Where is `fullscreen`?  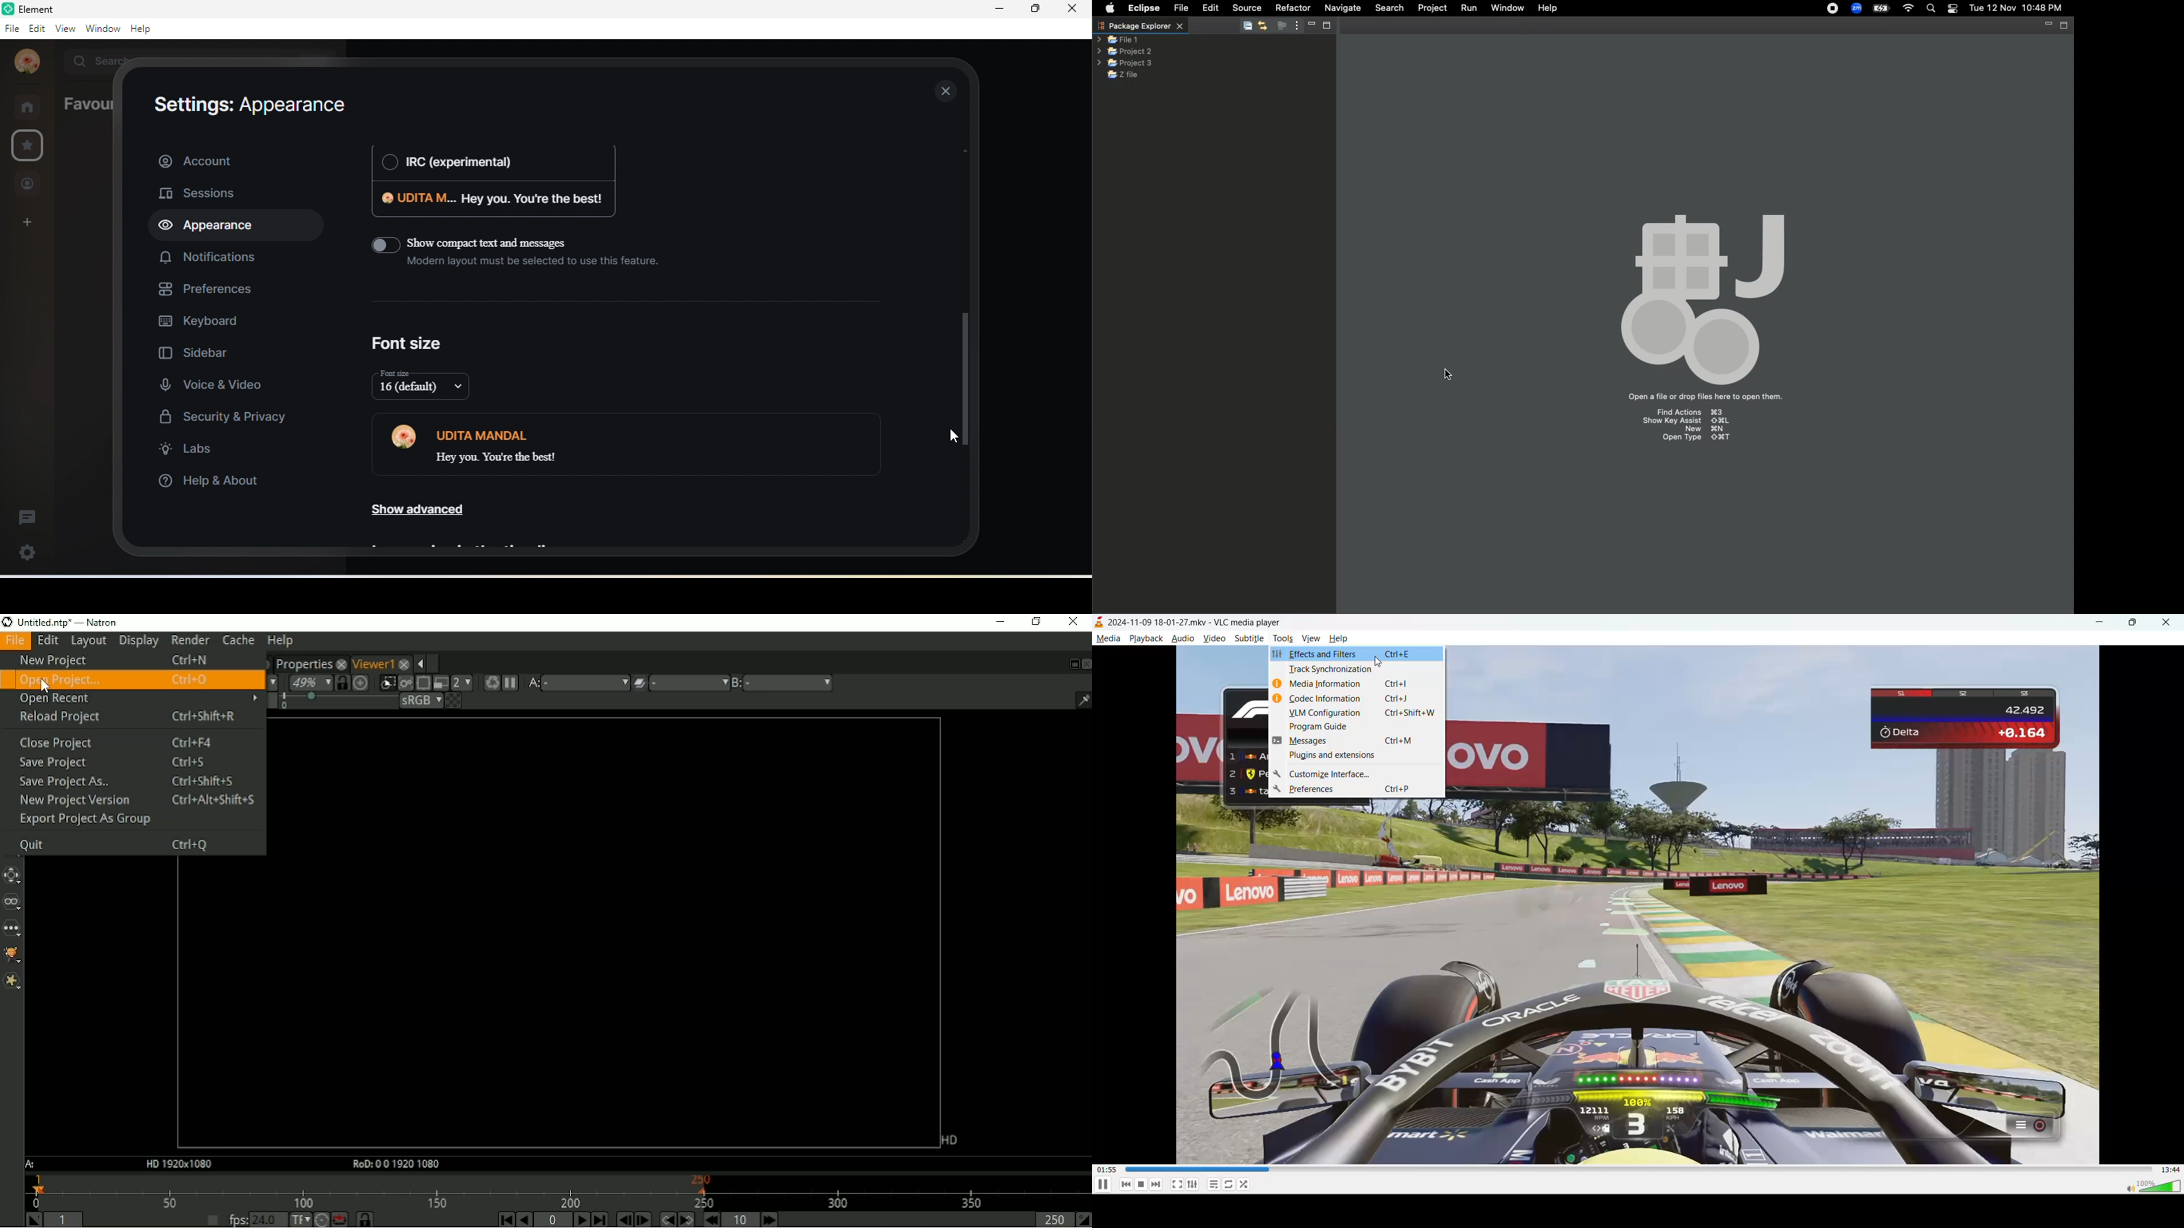 fullscreen is located at coordinates (1177, 1184).